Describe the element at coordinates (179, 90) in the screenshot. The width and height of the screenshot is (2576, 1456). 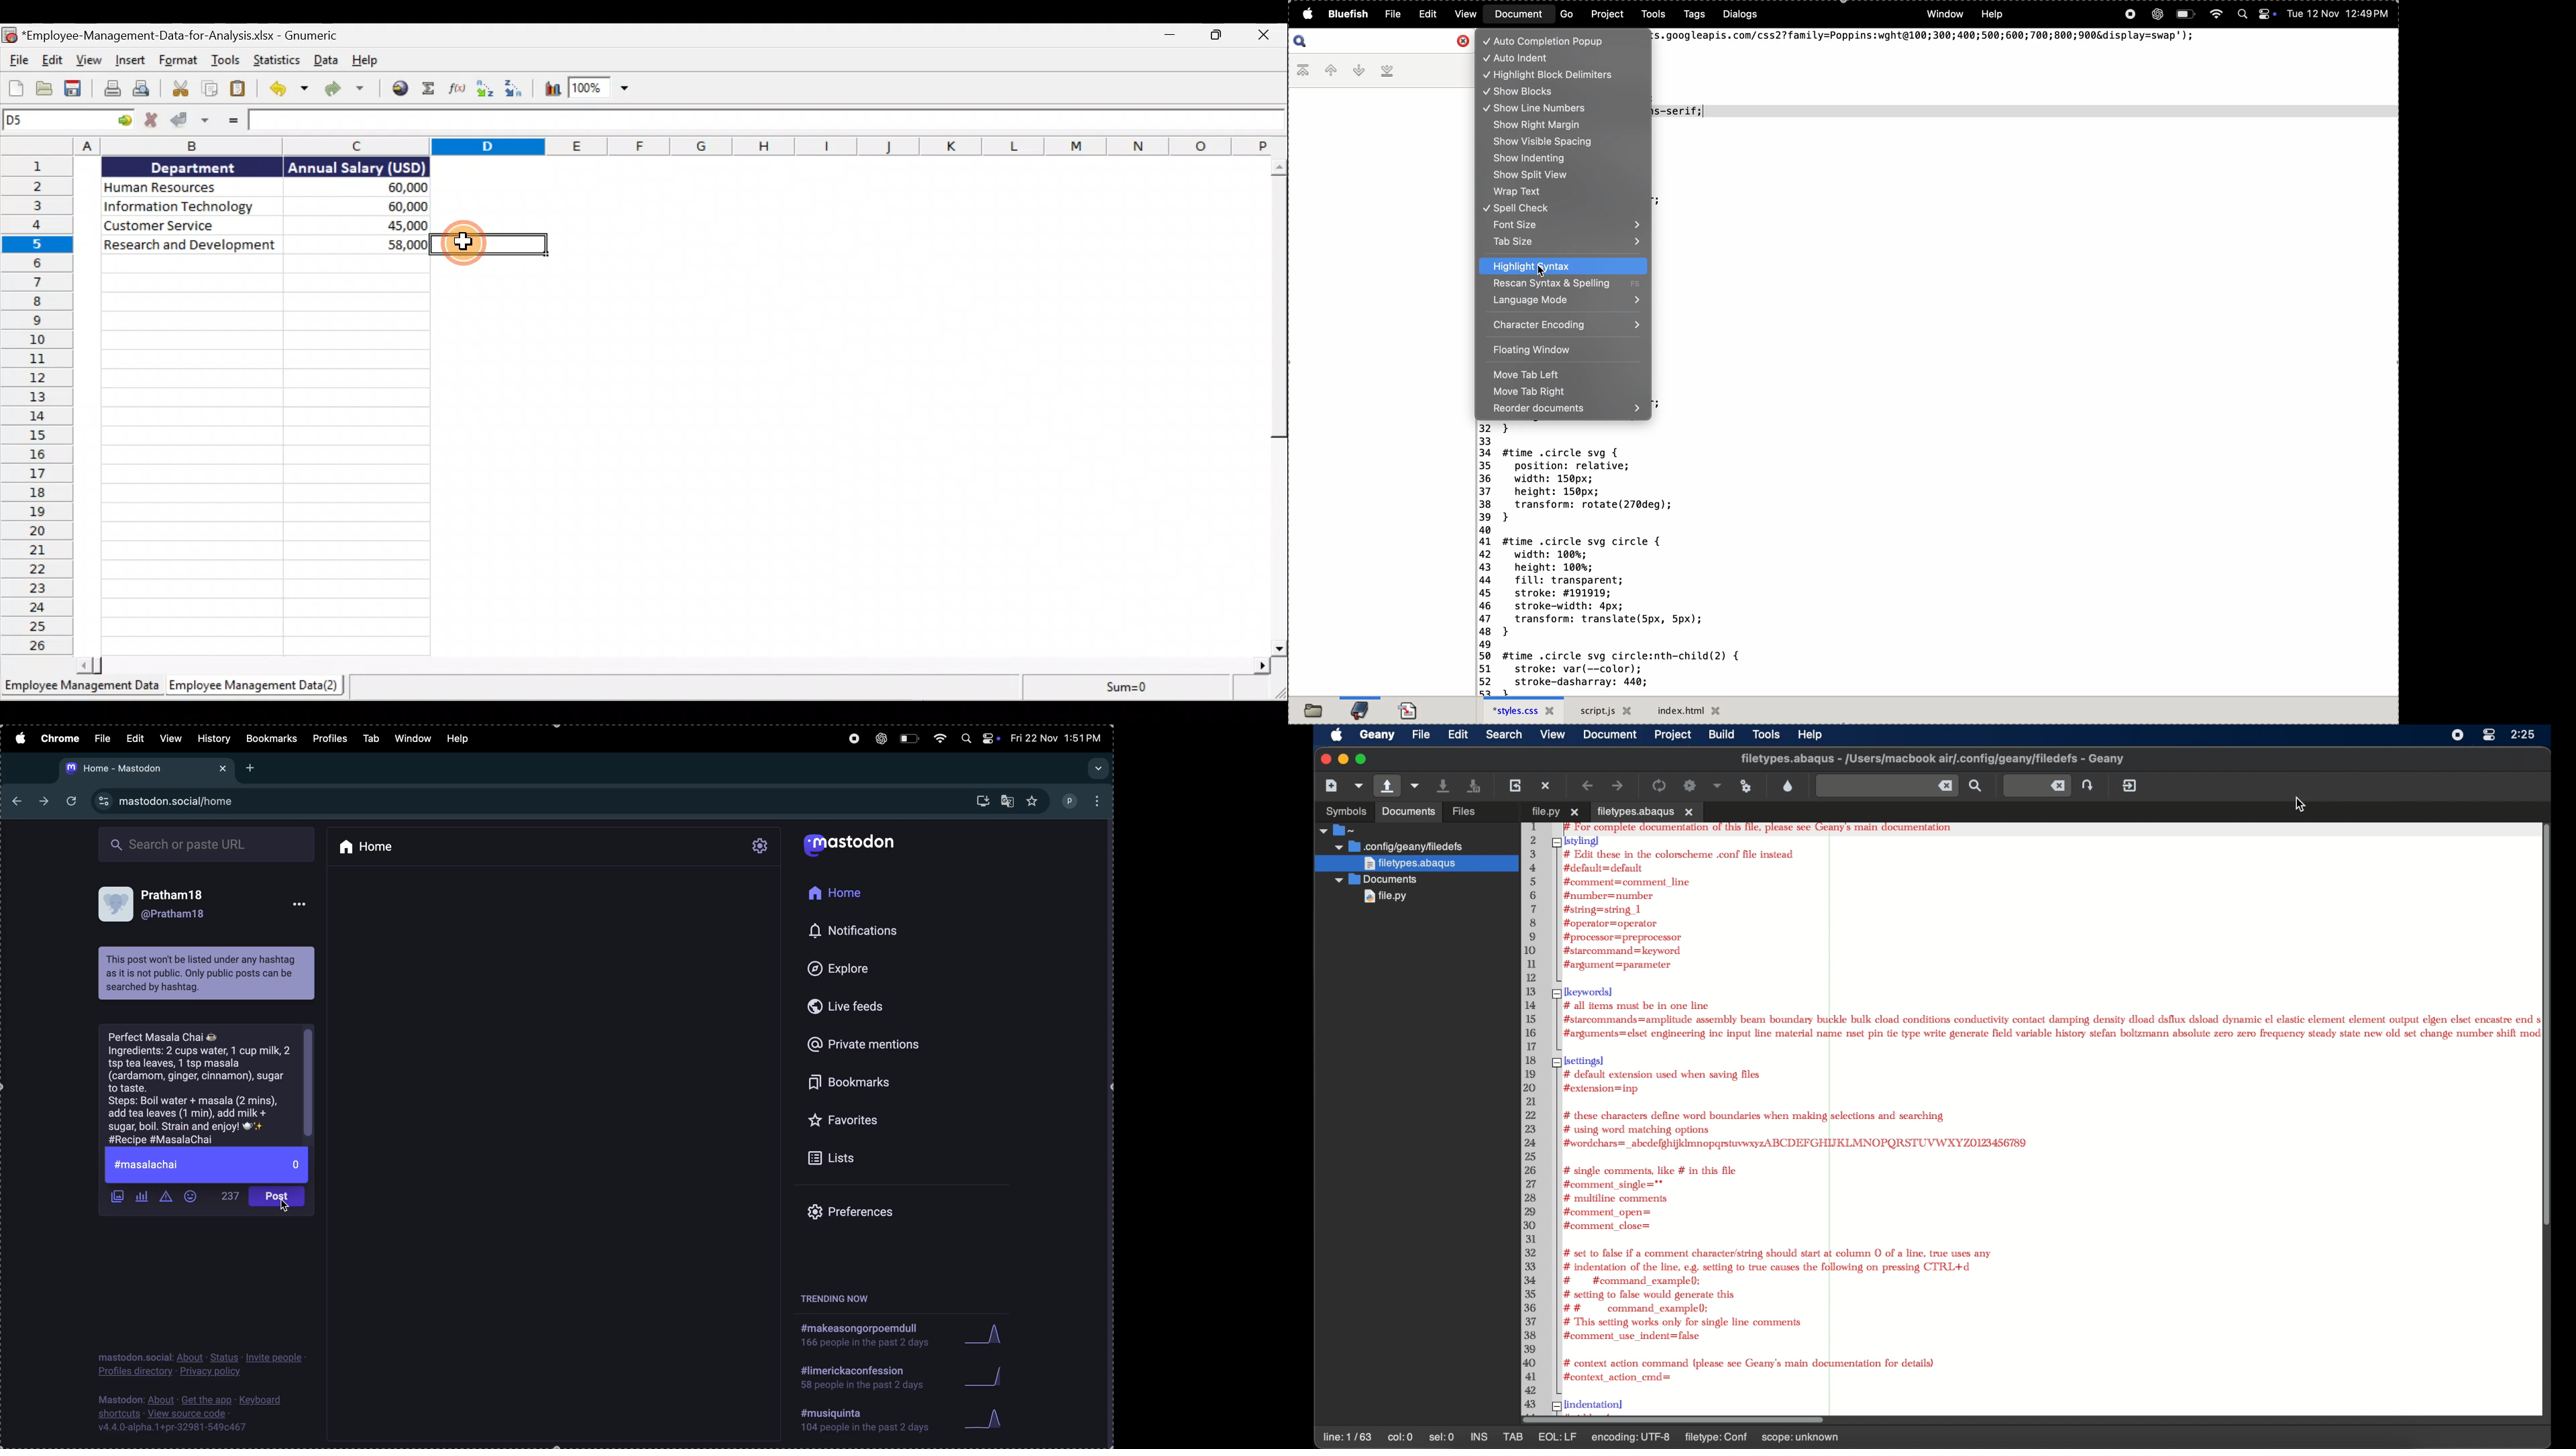
I see `Cut selection` at that location.